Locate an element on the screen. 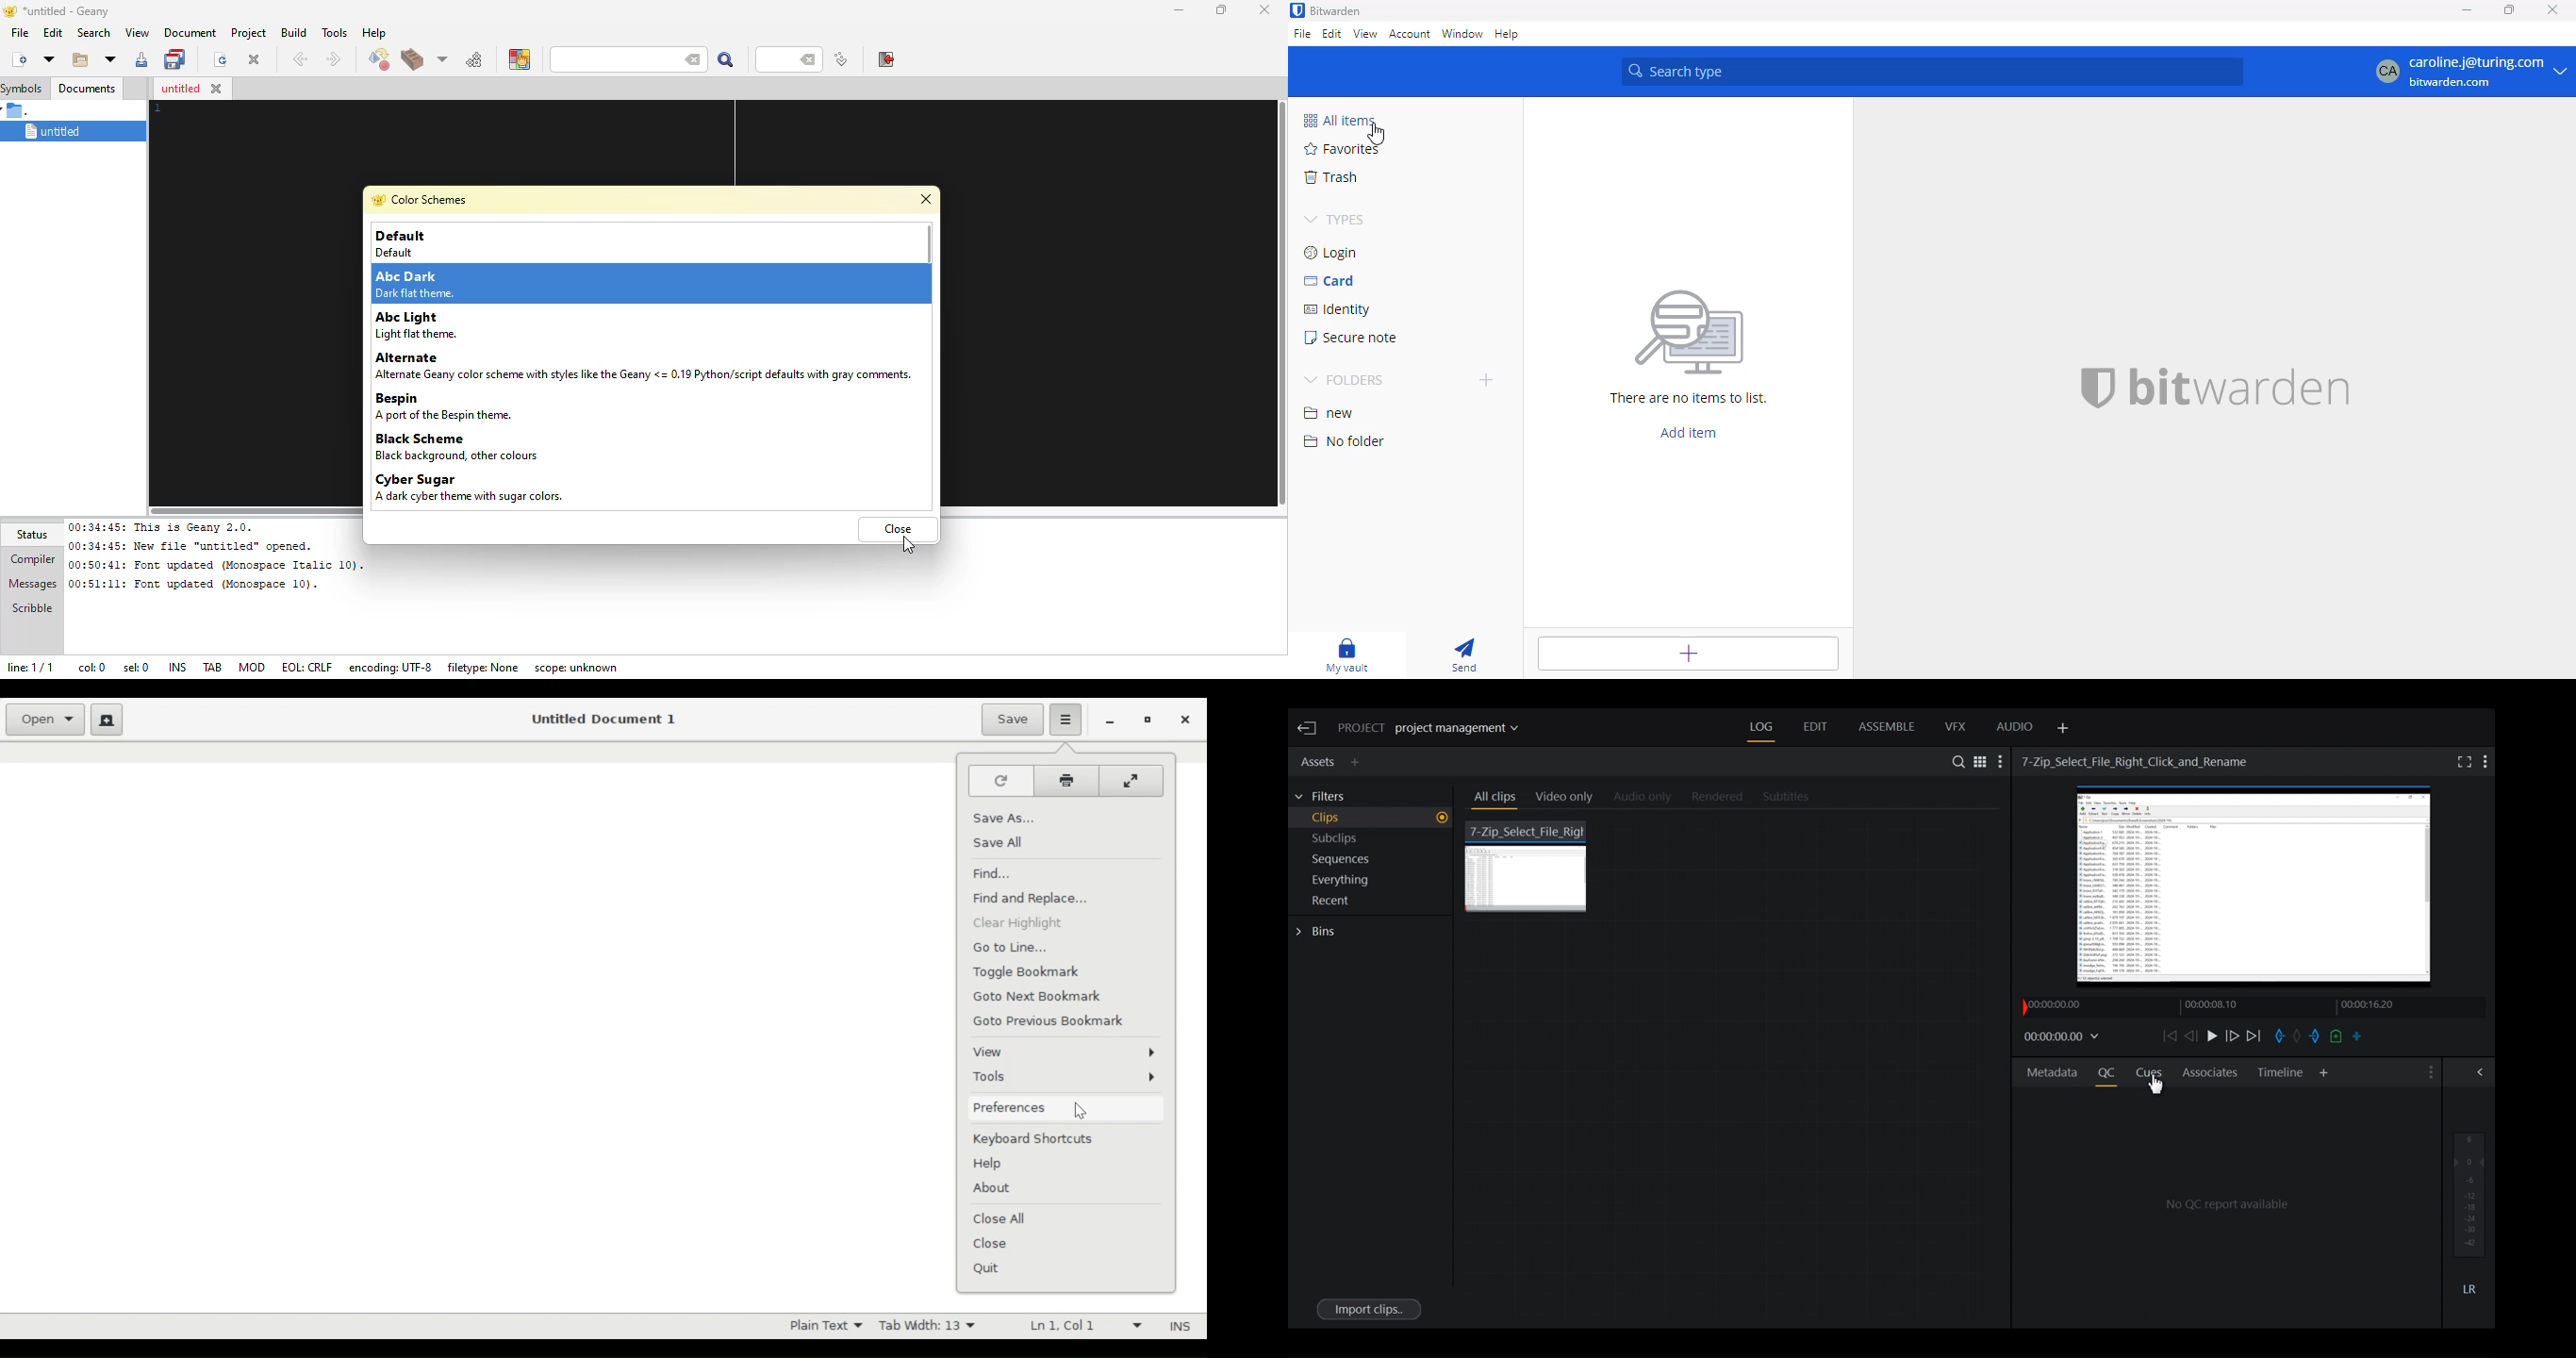 The image size is (2576, 1372). Assets is located at coordinates (1316, 760).